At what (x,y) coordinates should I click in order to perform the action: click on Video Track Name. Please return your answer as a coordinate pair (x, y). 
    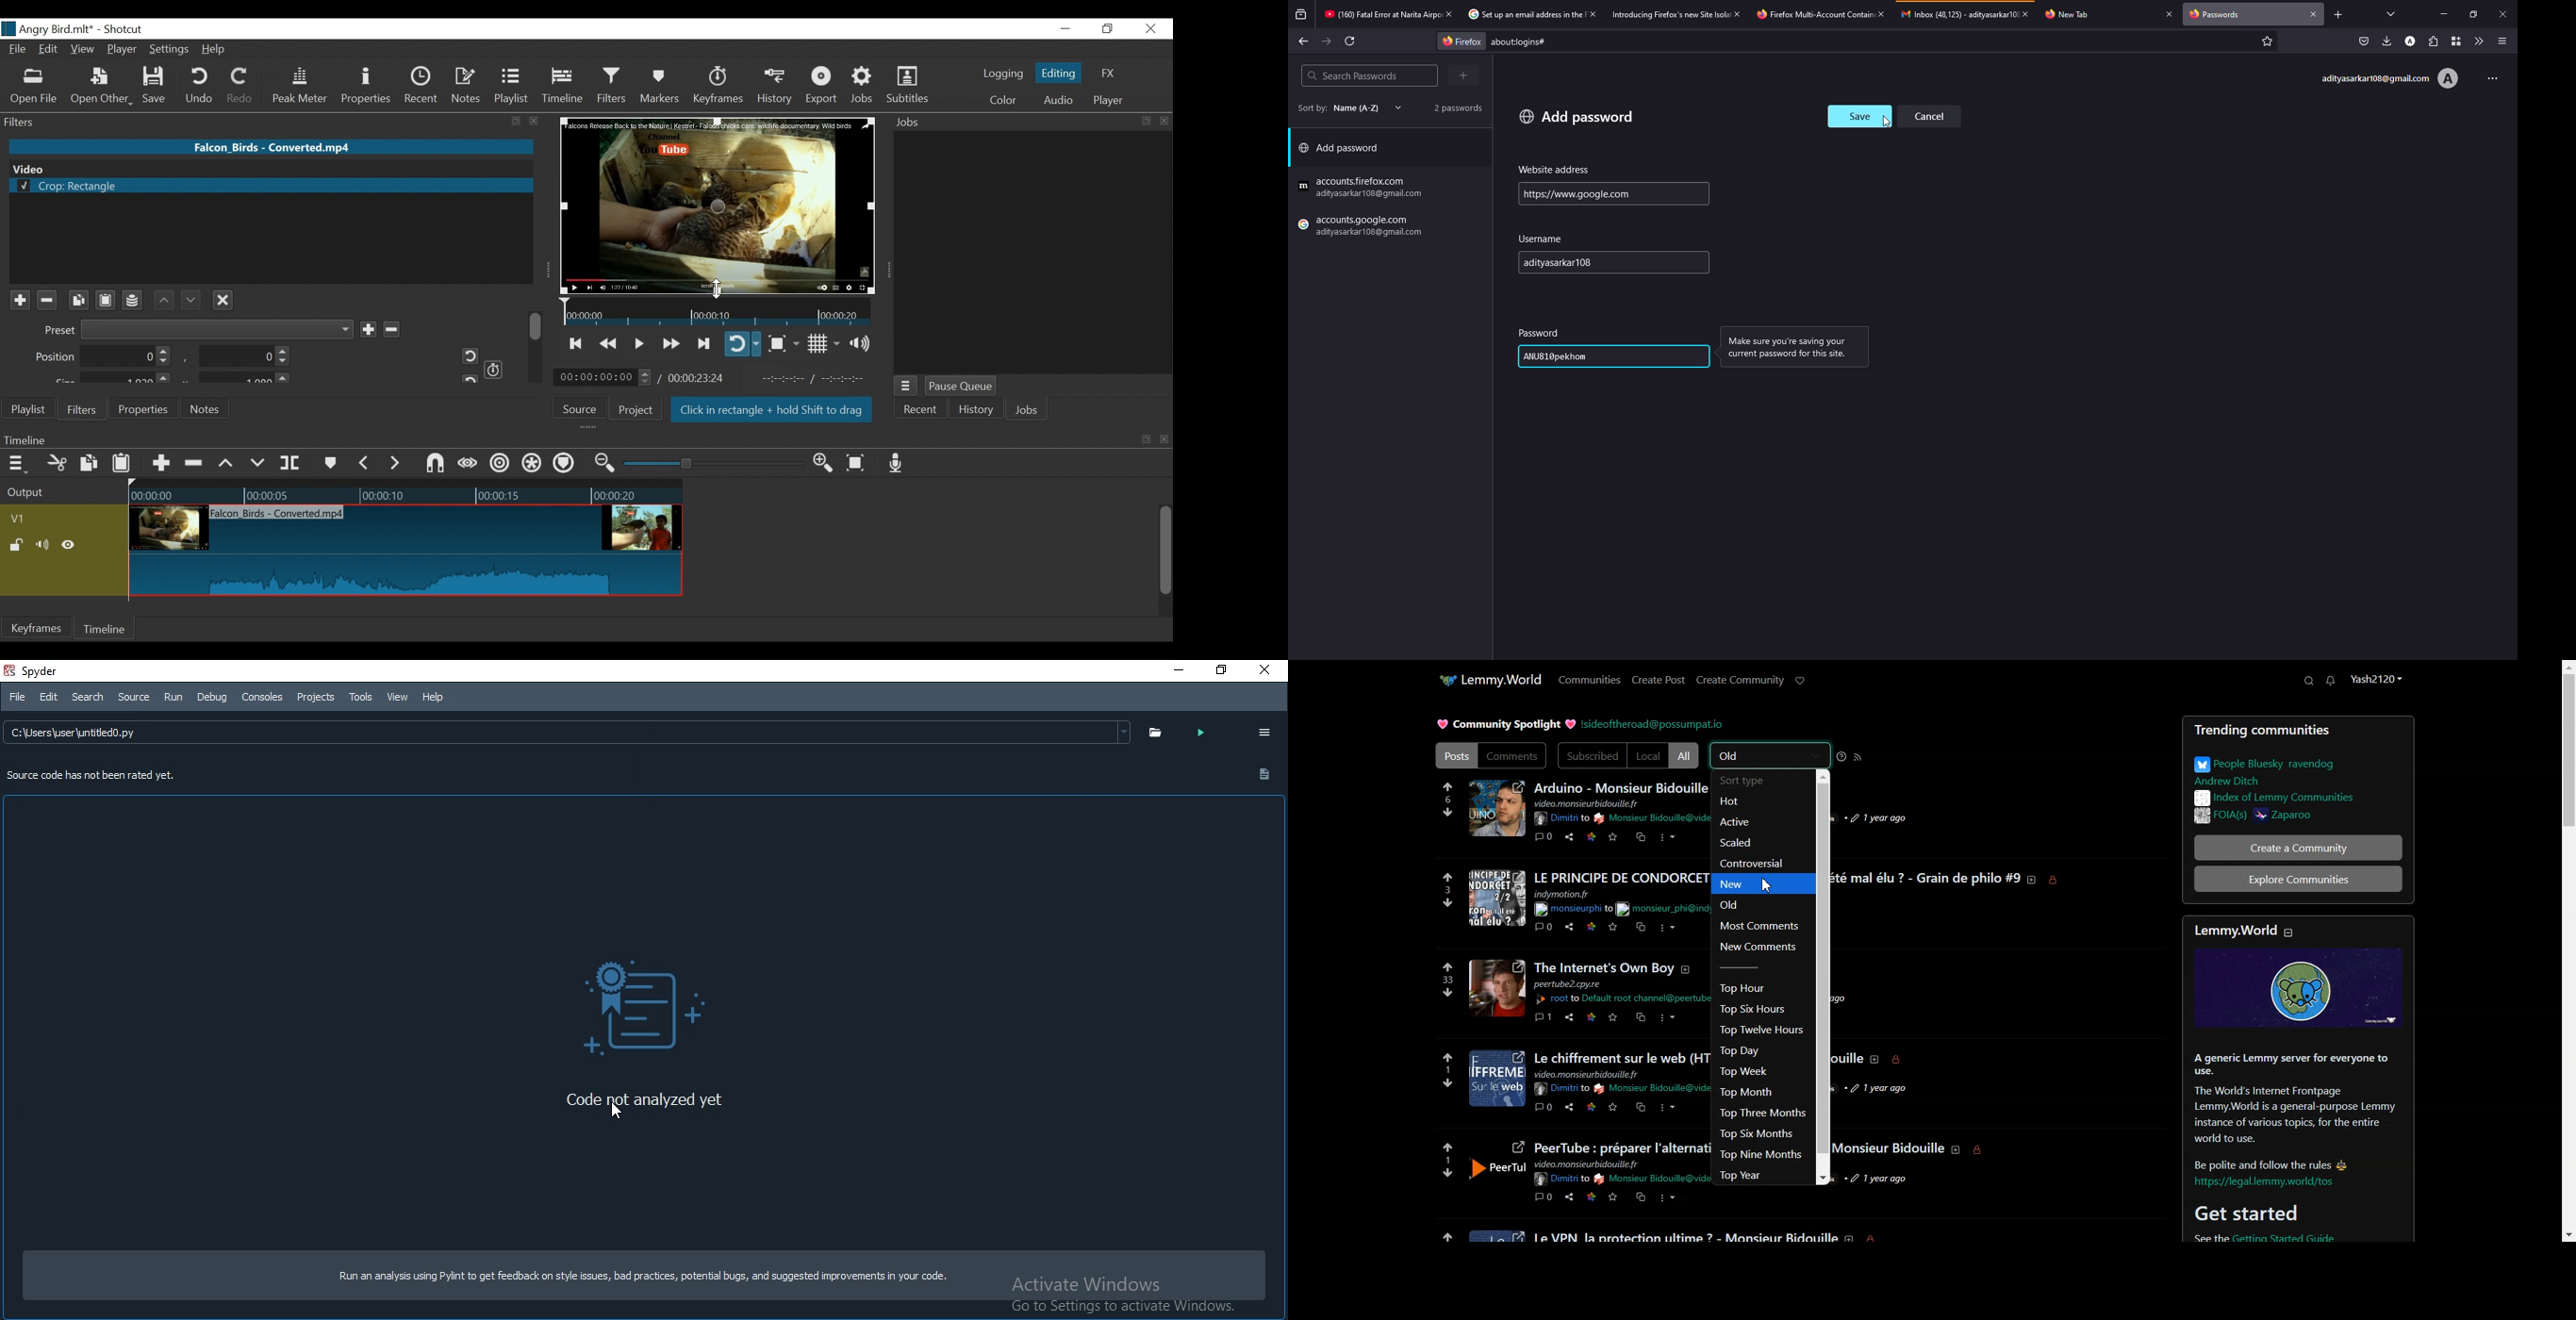
    Looking at the image, I should click on (53, 519).